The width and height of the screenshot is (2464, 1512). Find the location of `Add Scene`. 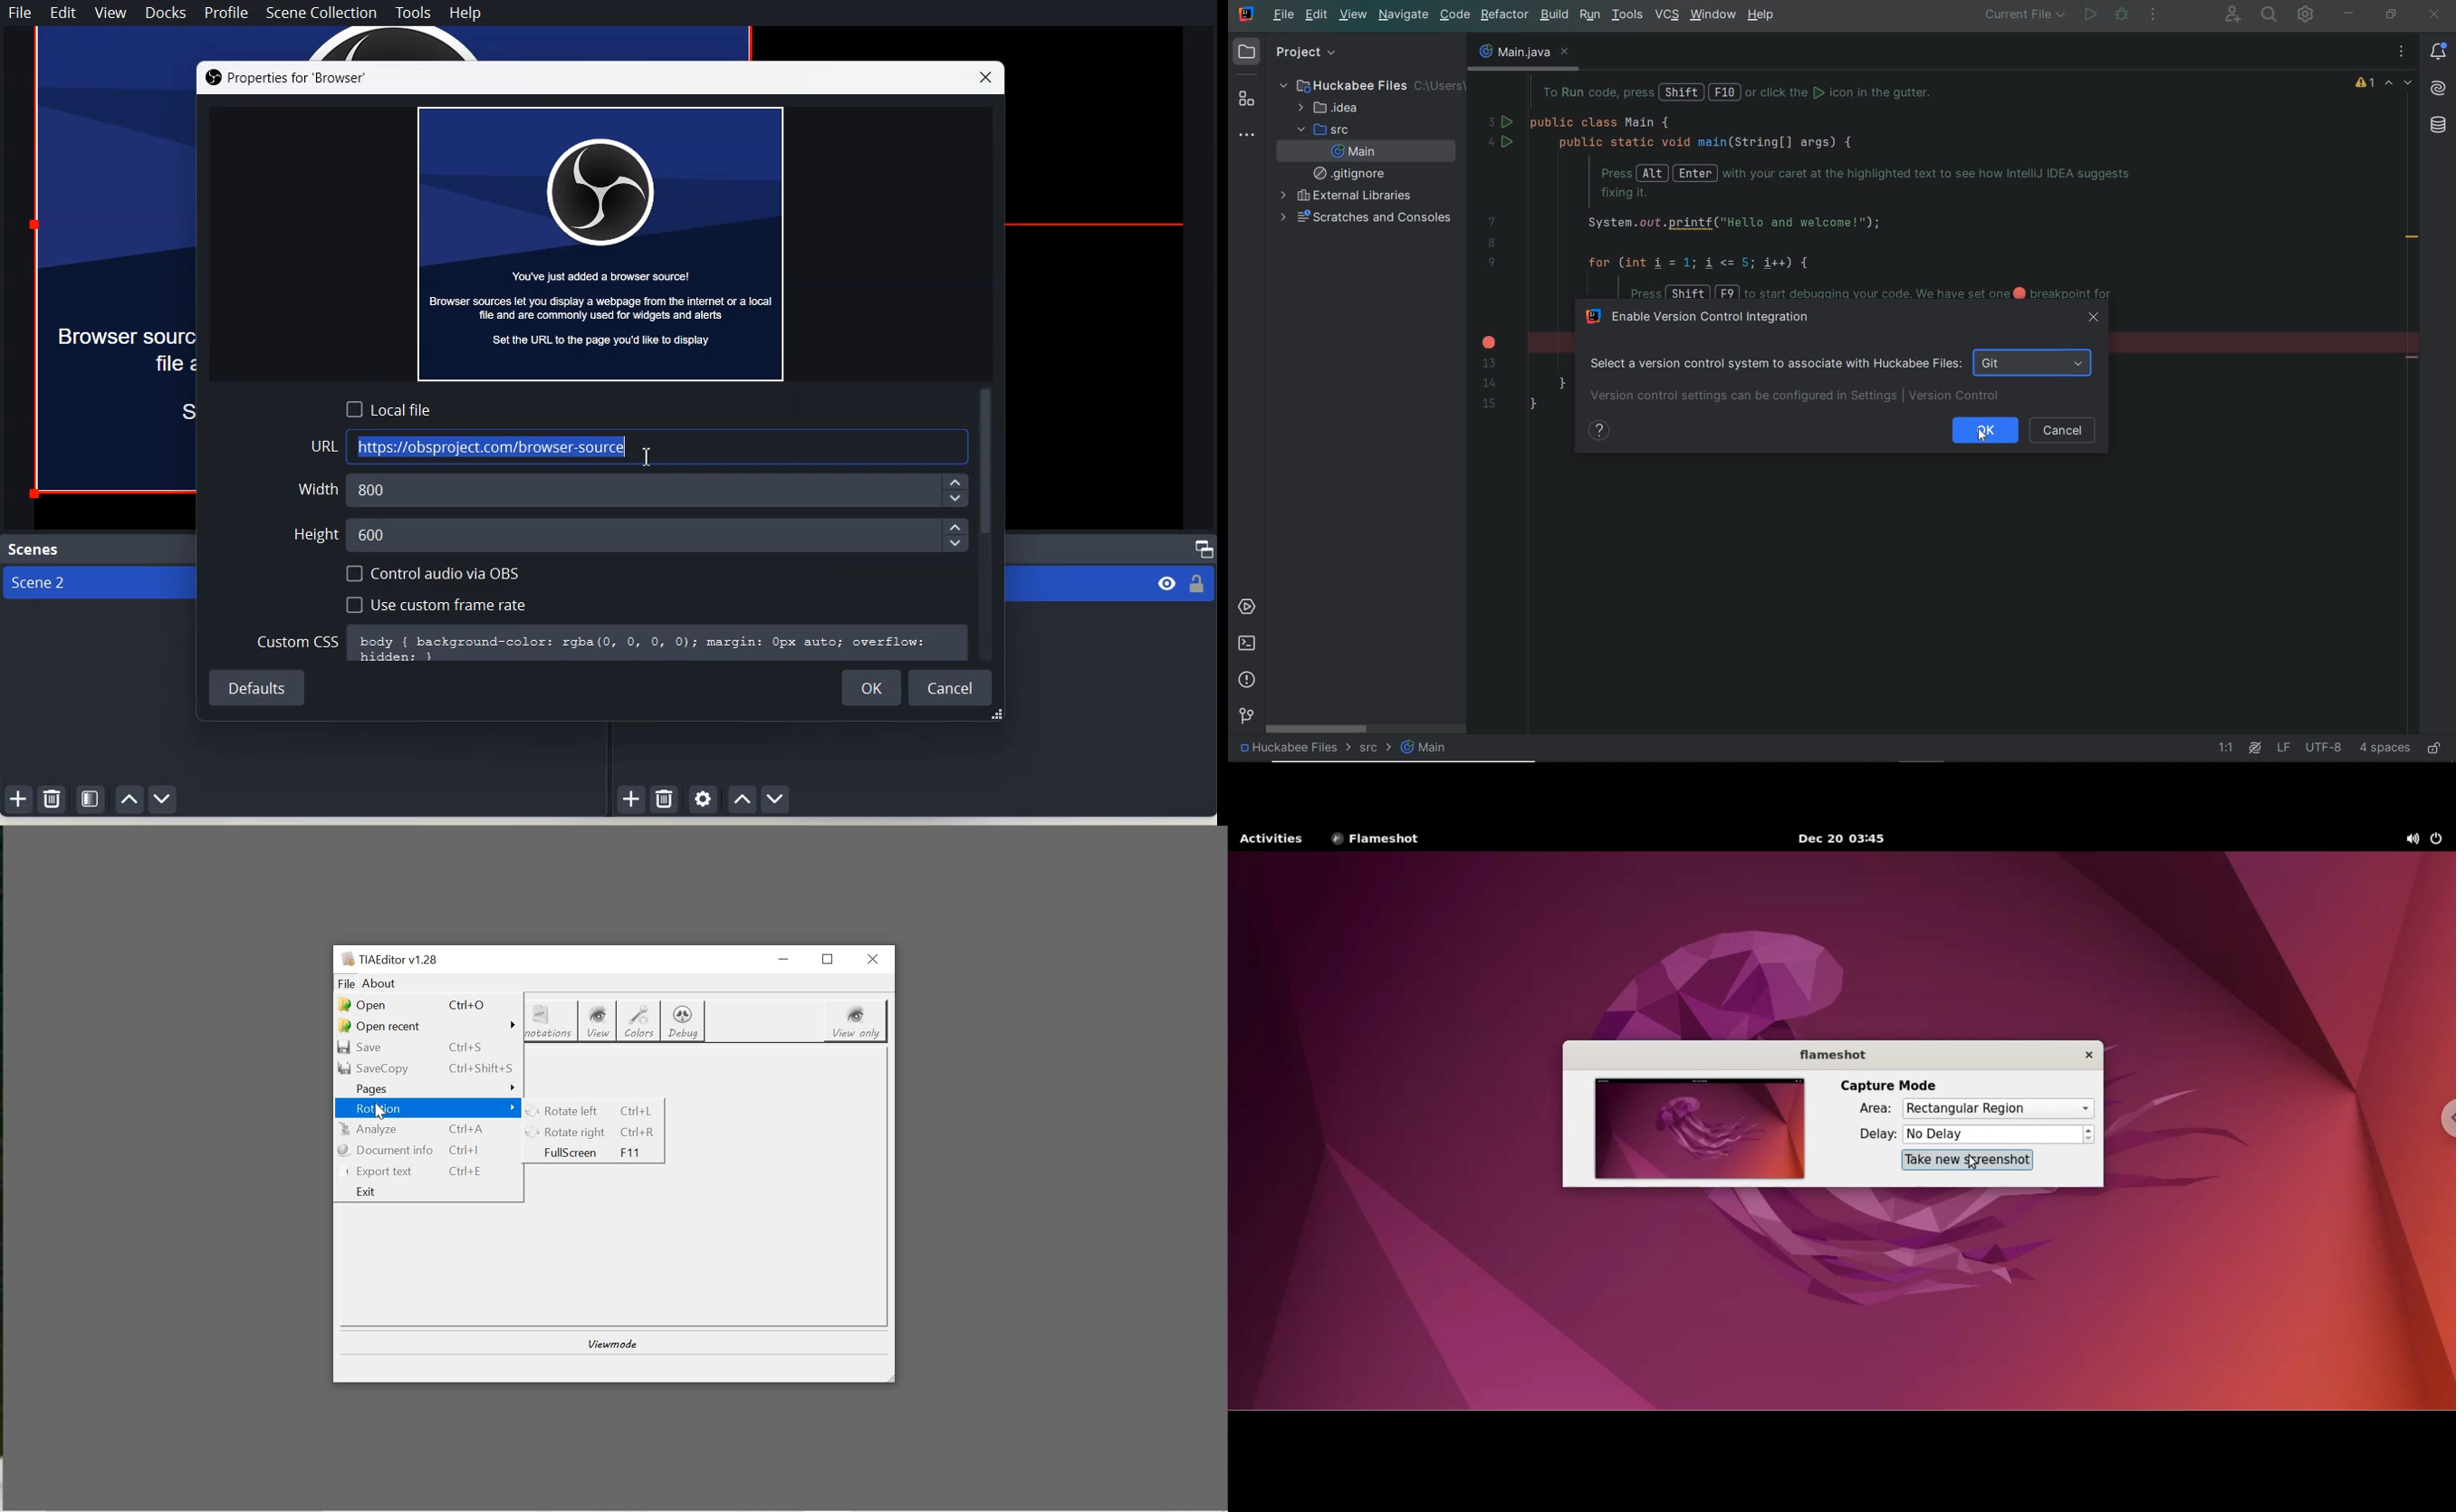

Add Scene is located at coordinates (18, 798).